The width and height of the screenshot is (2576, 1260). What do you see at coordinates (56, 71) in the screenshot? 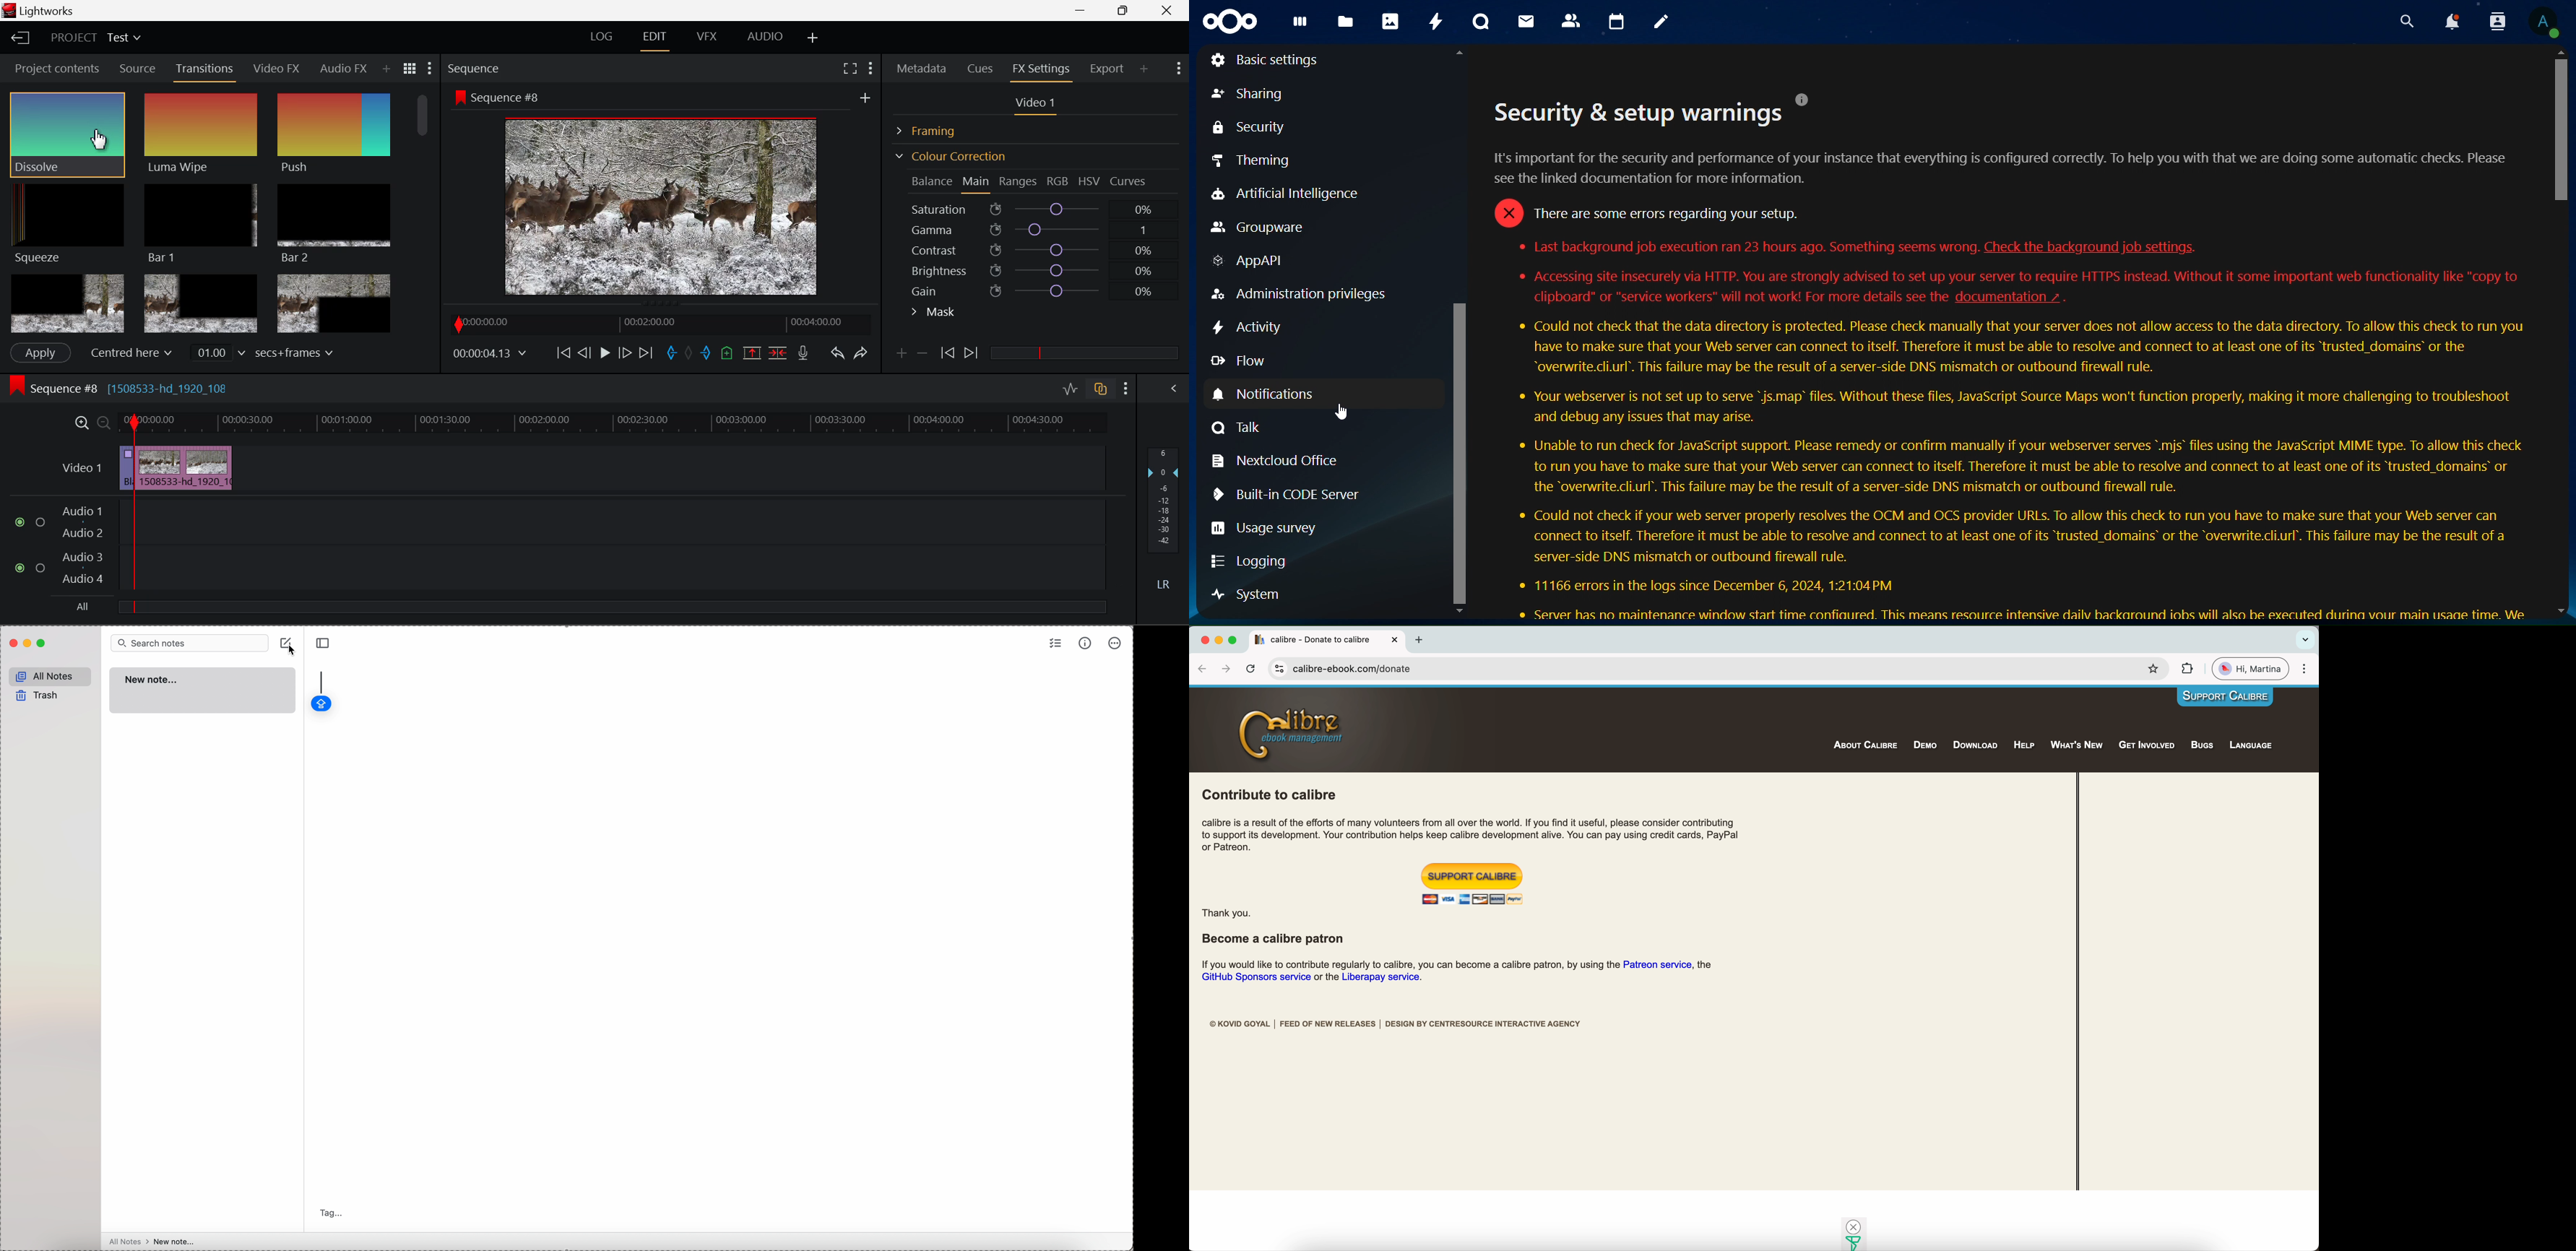
I see `Project contents` at bounding box center [56, 71].